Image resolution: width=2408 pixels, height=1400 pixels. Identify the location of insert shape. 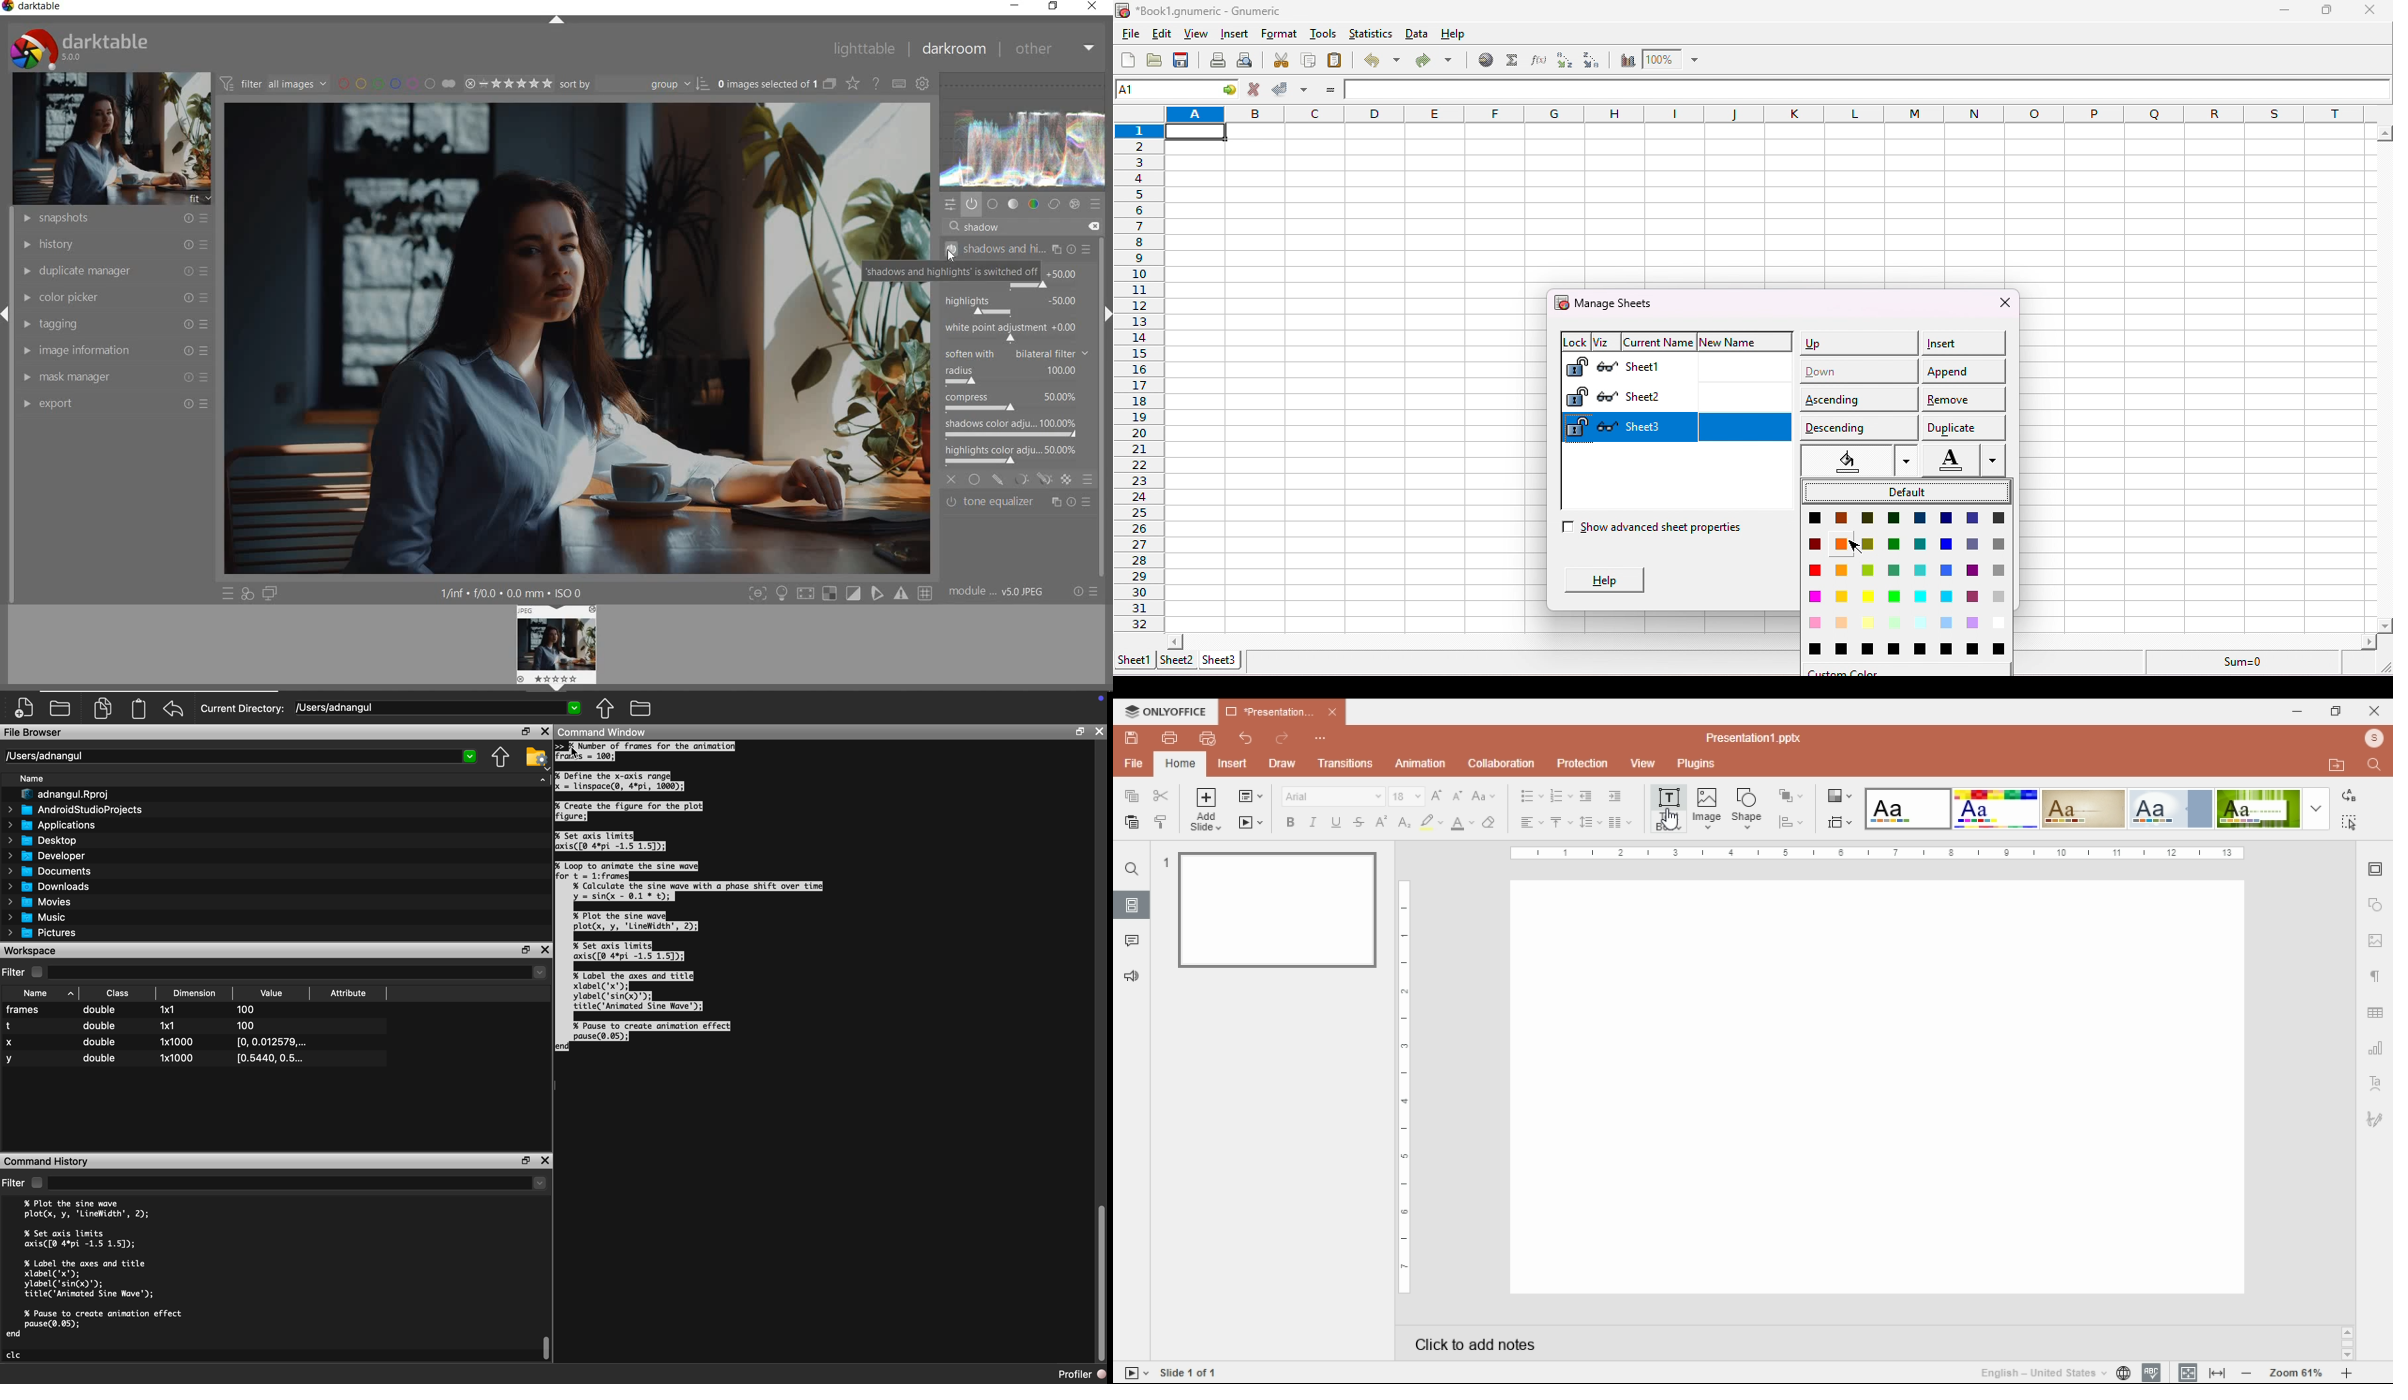
(1746, 807).